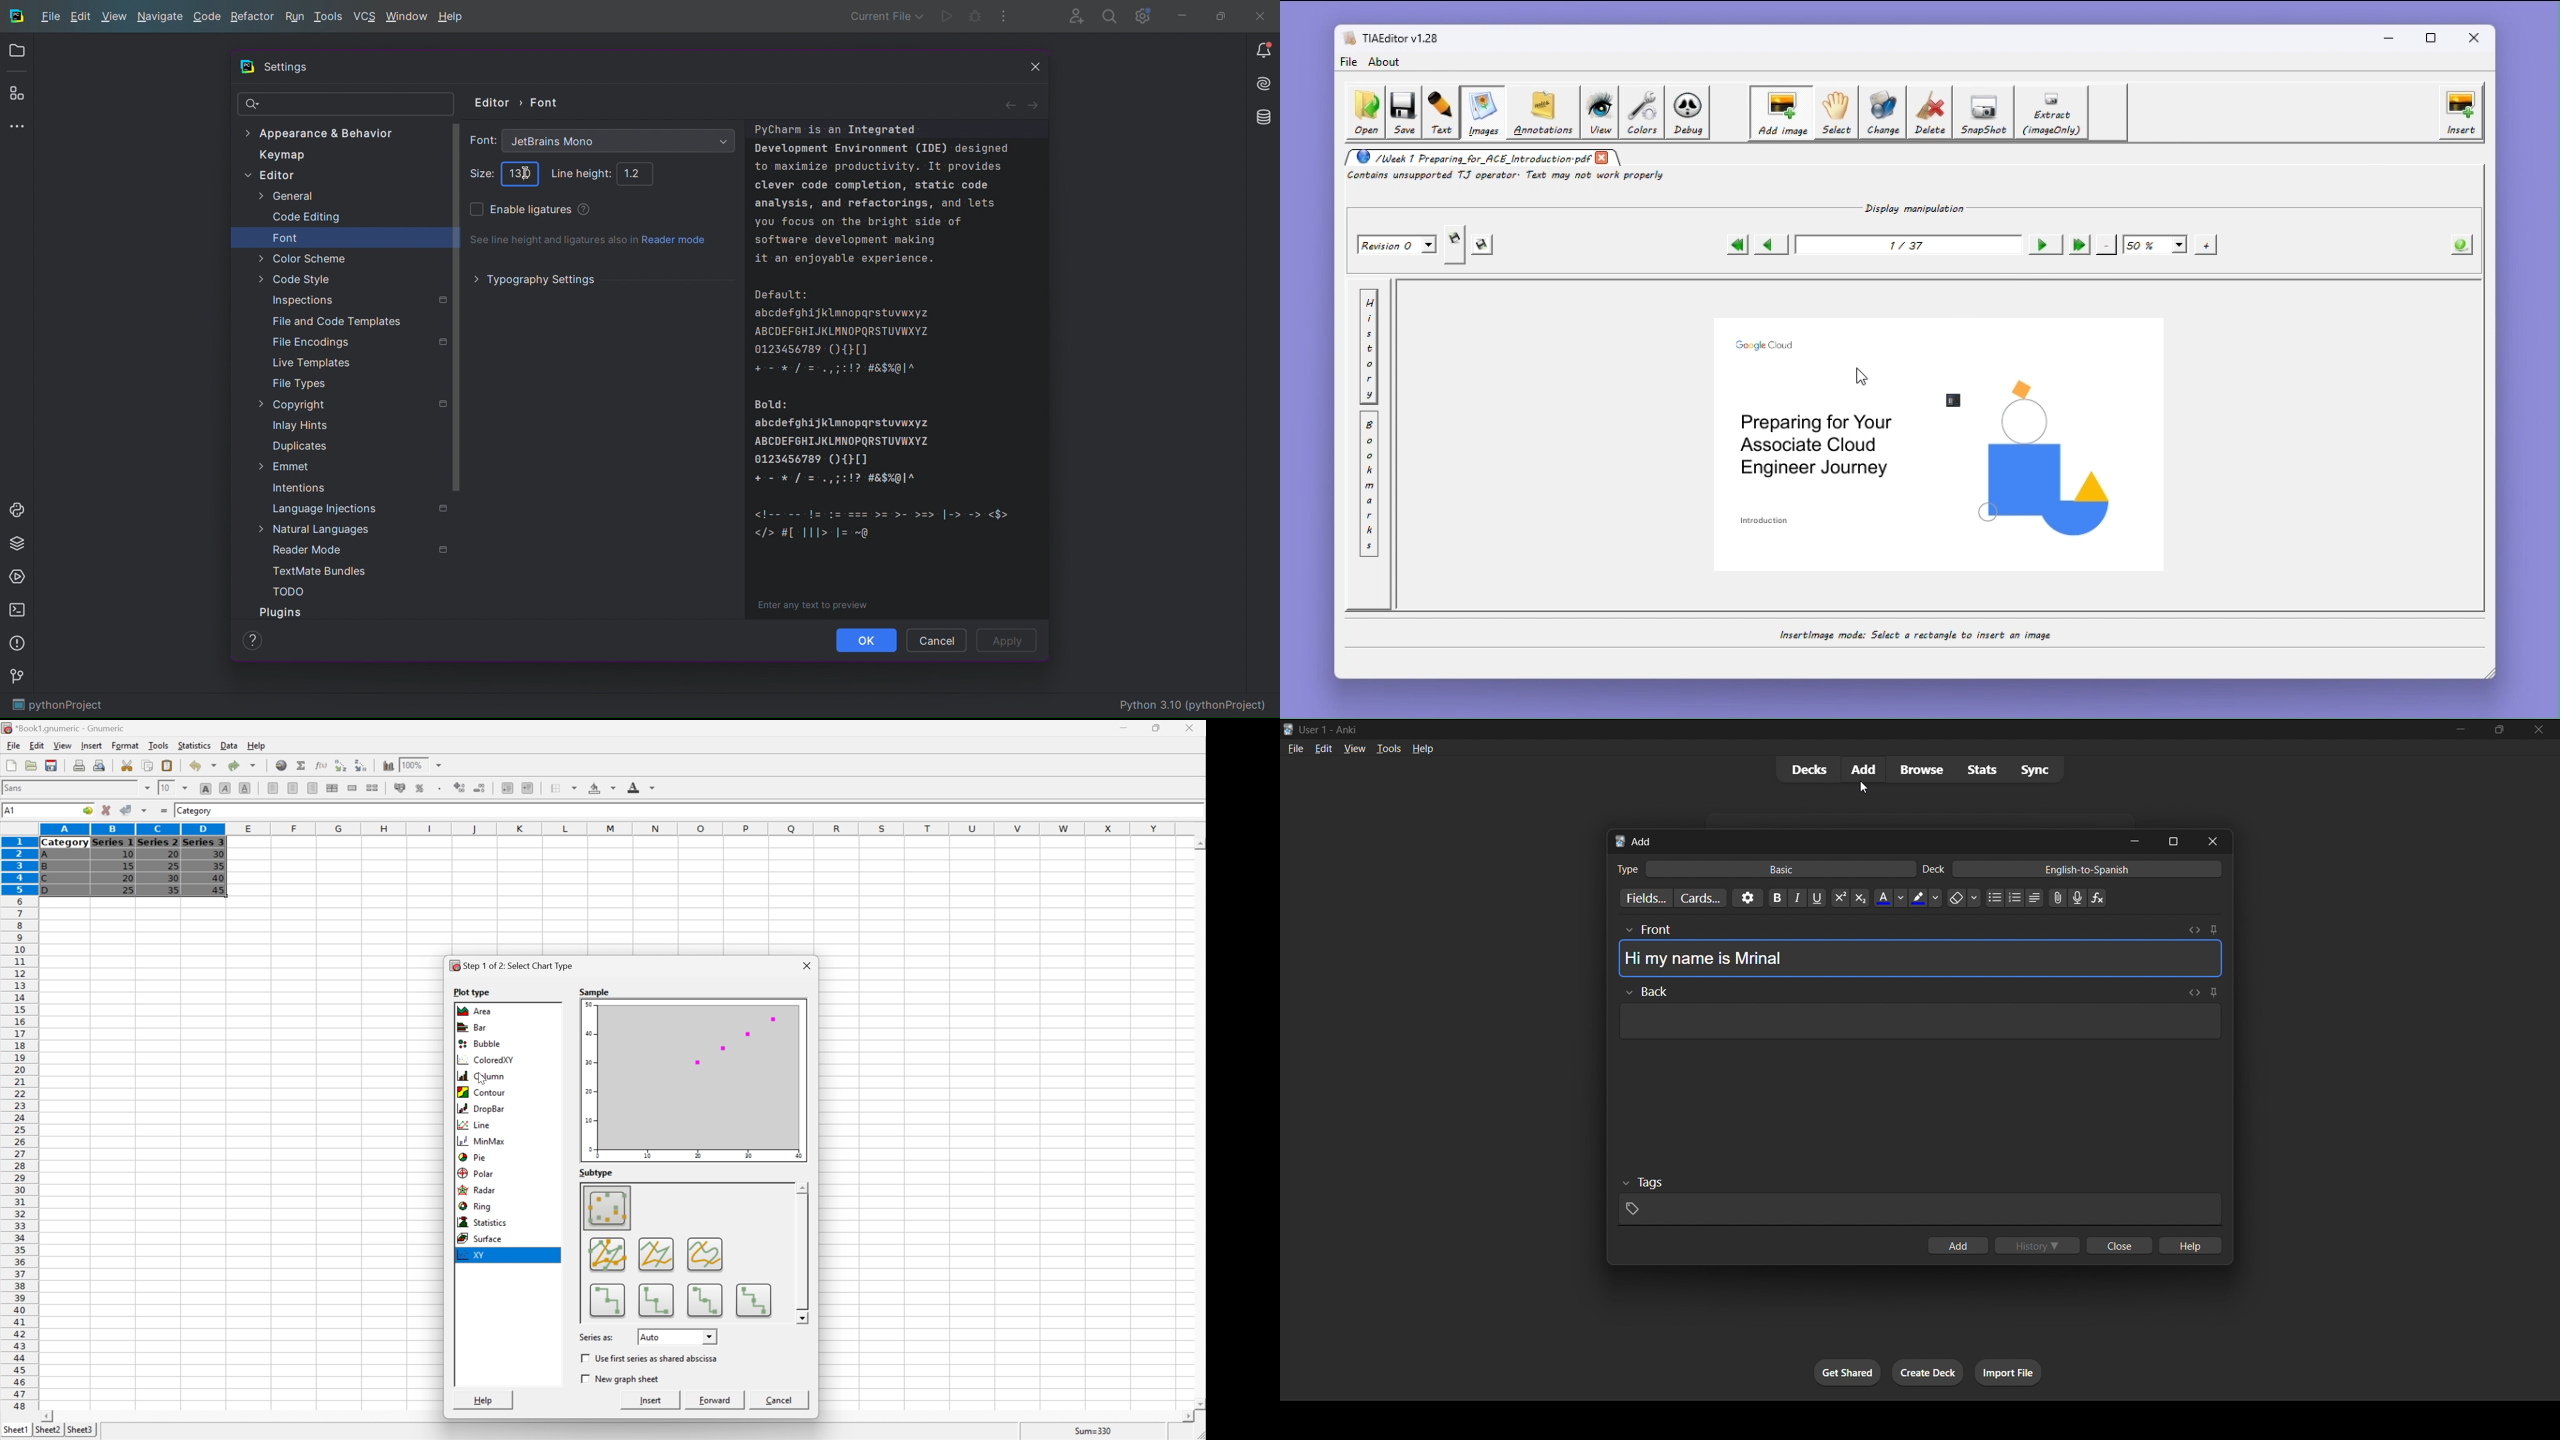  Describe the element at coordinates (584, 1358) in the screenshot. I see `Checkbox` at that location.